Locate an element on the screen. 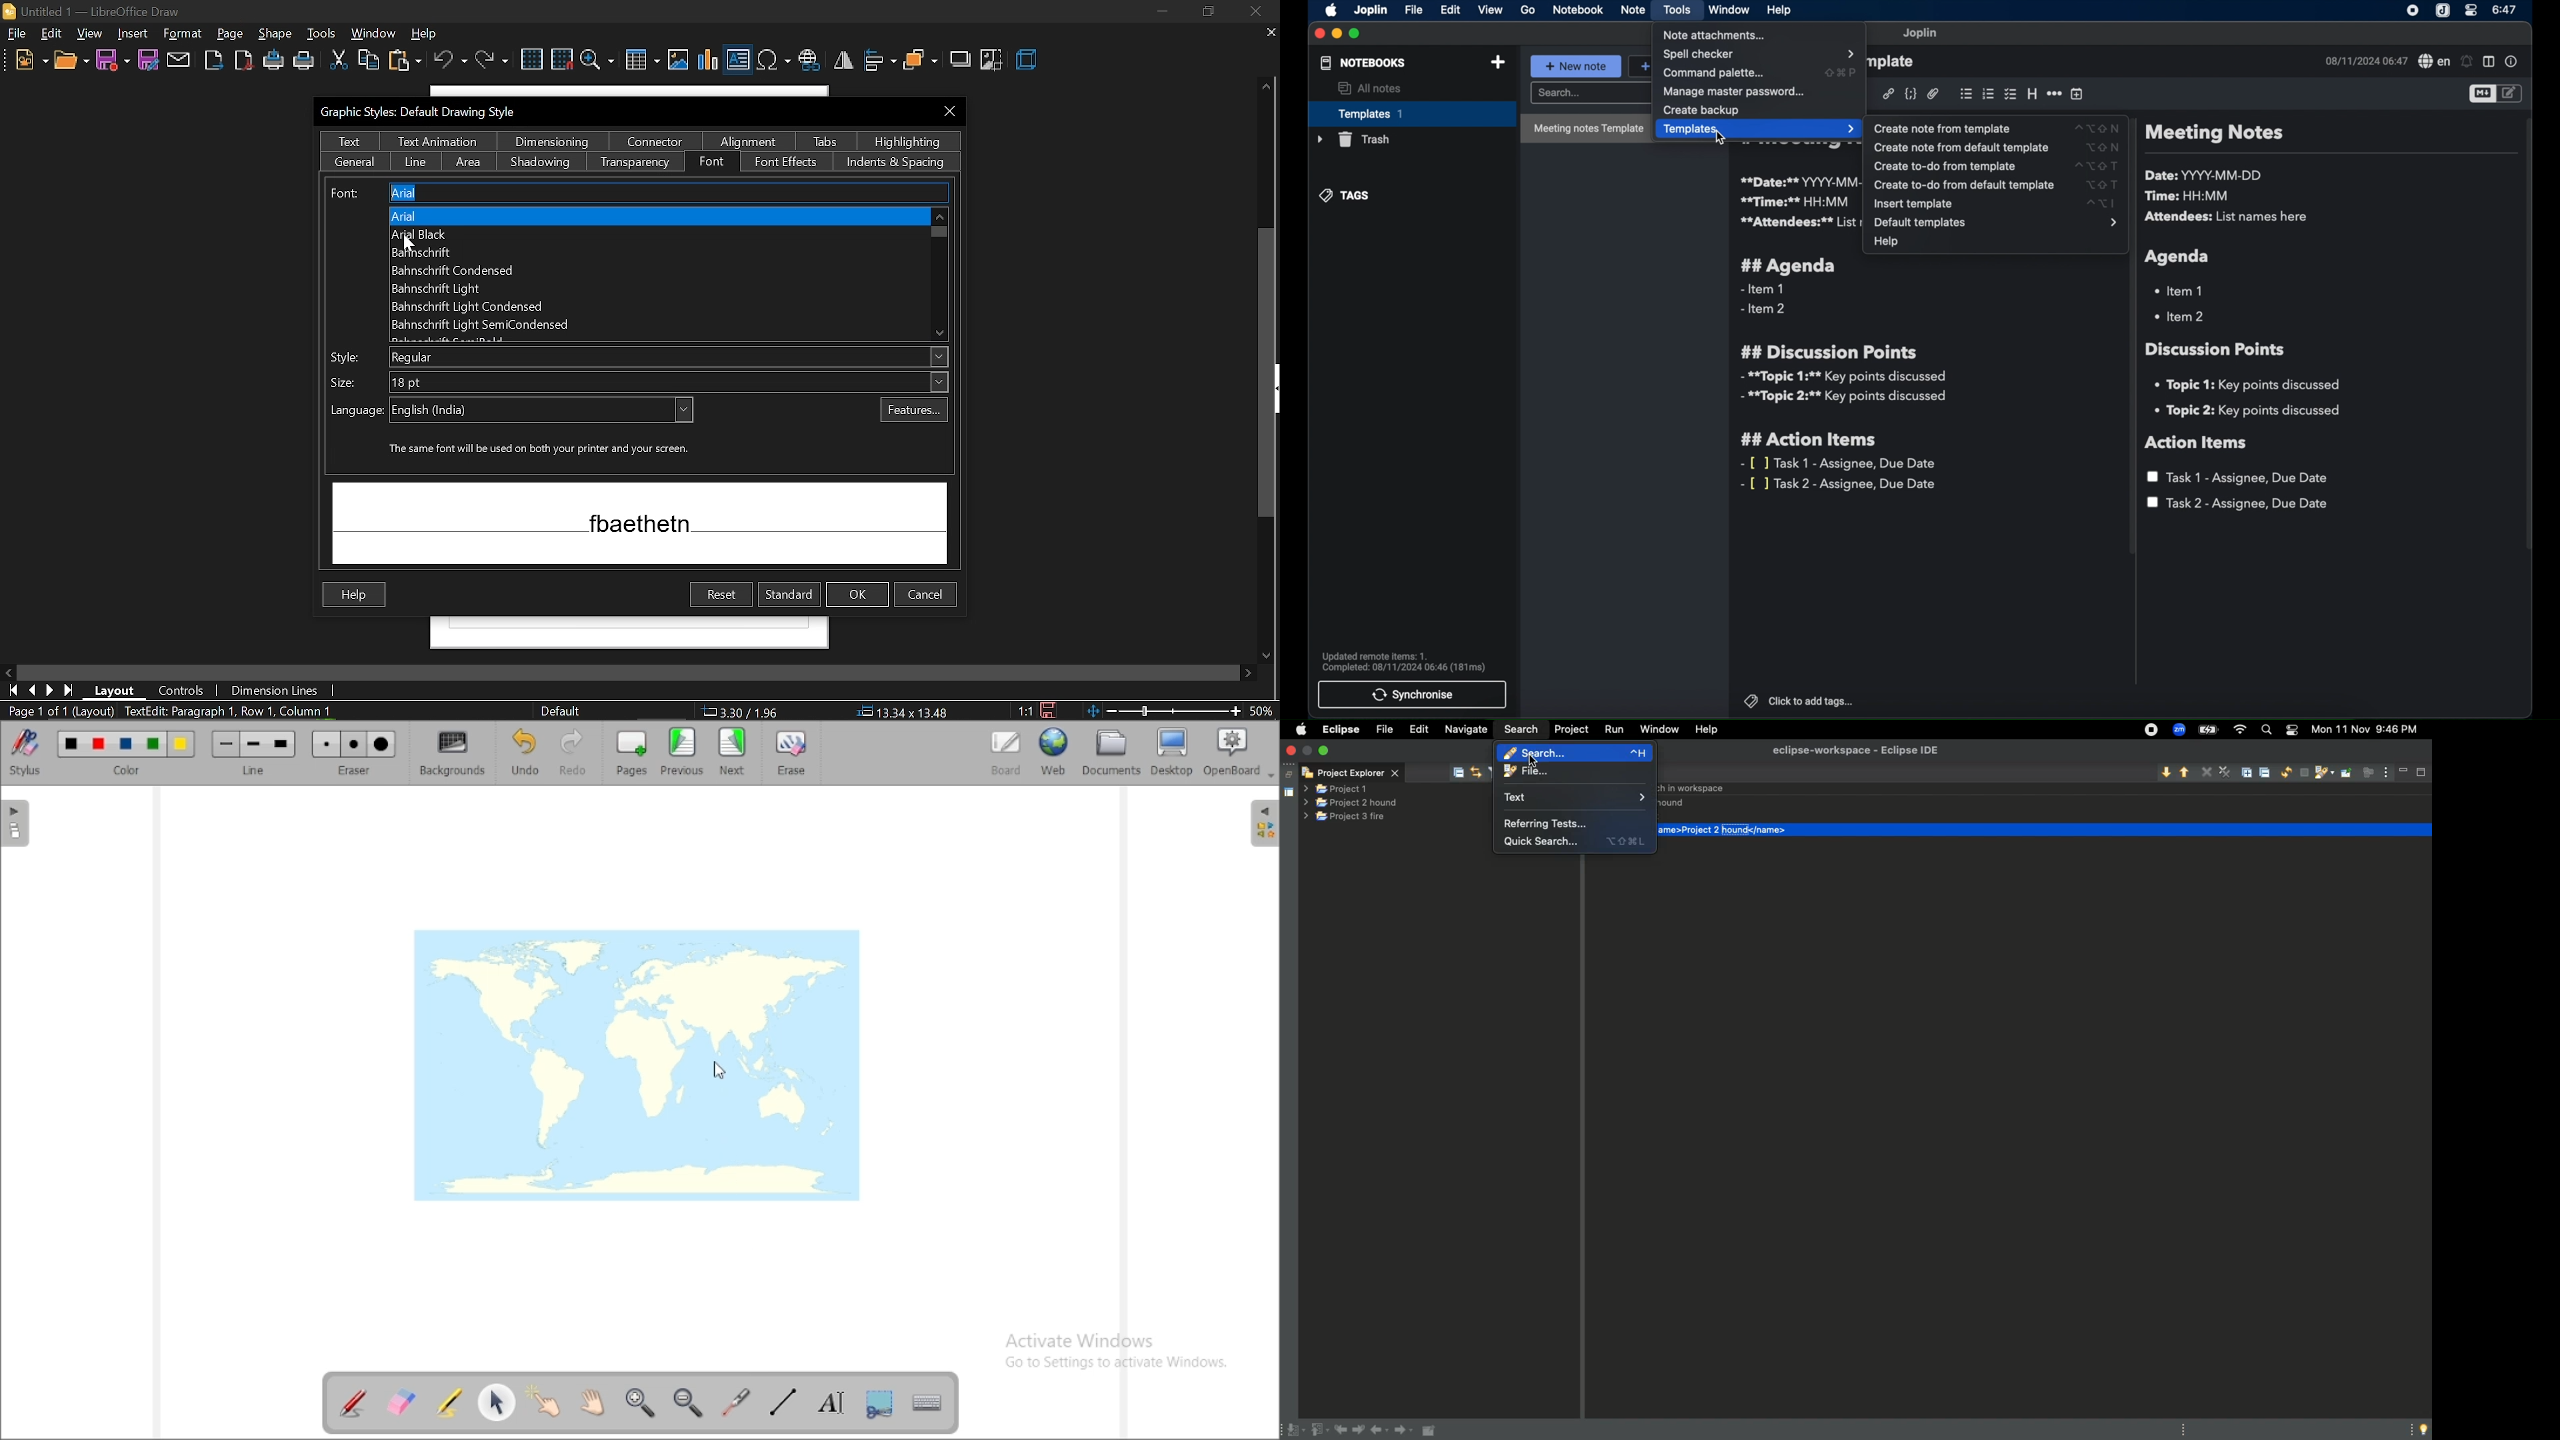 The height and width of the screenshot is (1456, 2576). backgrounds is located at coordinates (451, 753).